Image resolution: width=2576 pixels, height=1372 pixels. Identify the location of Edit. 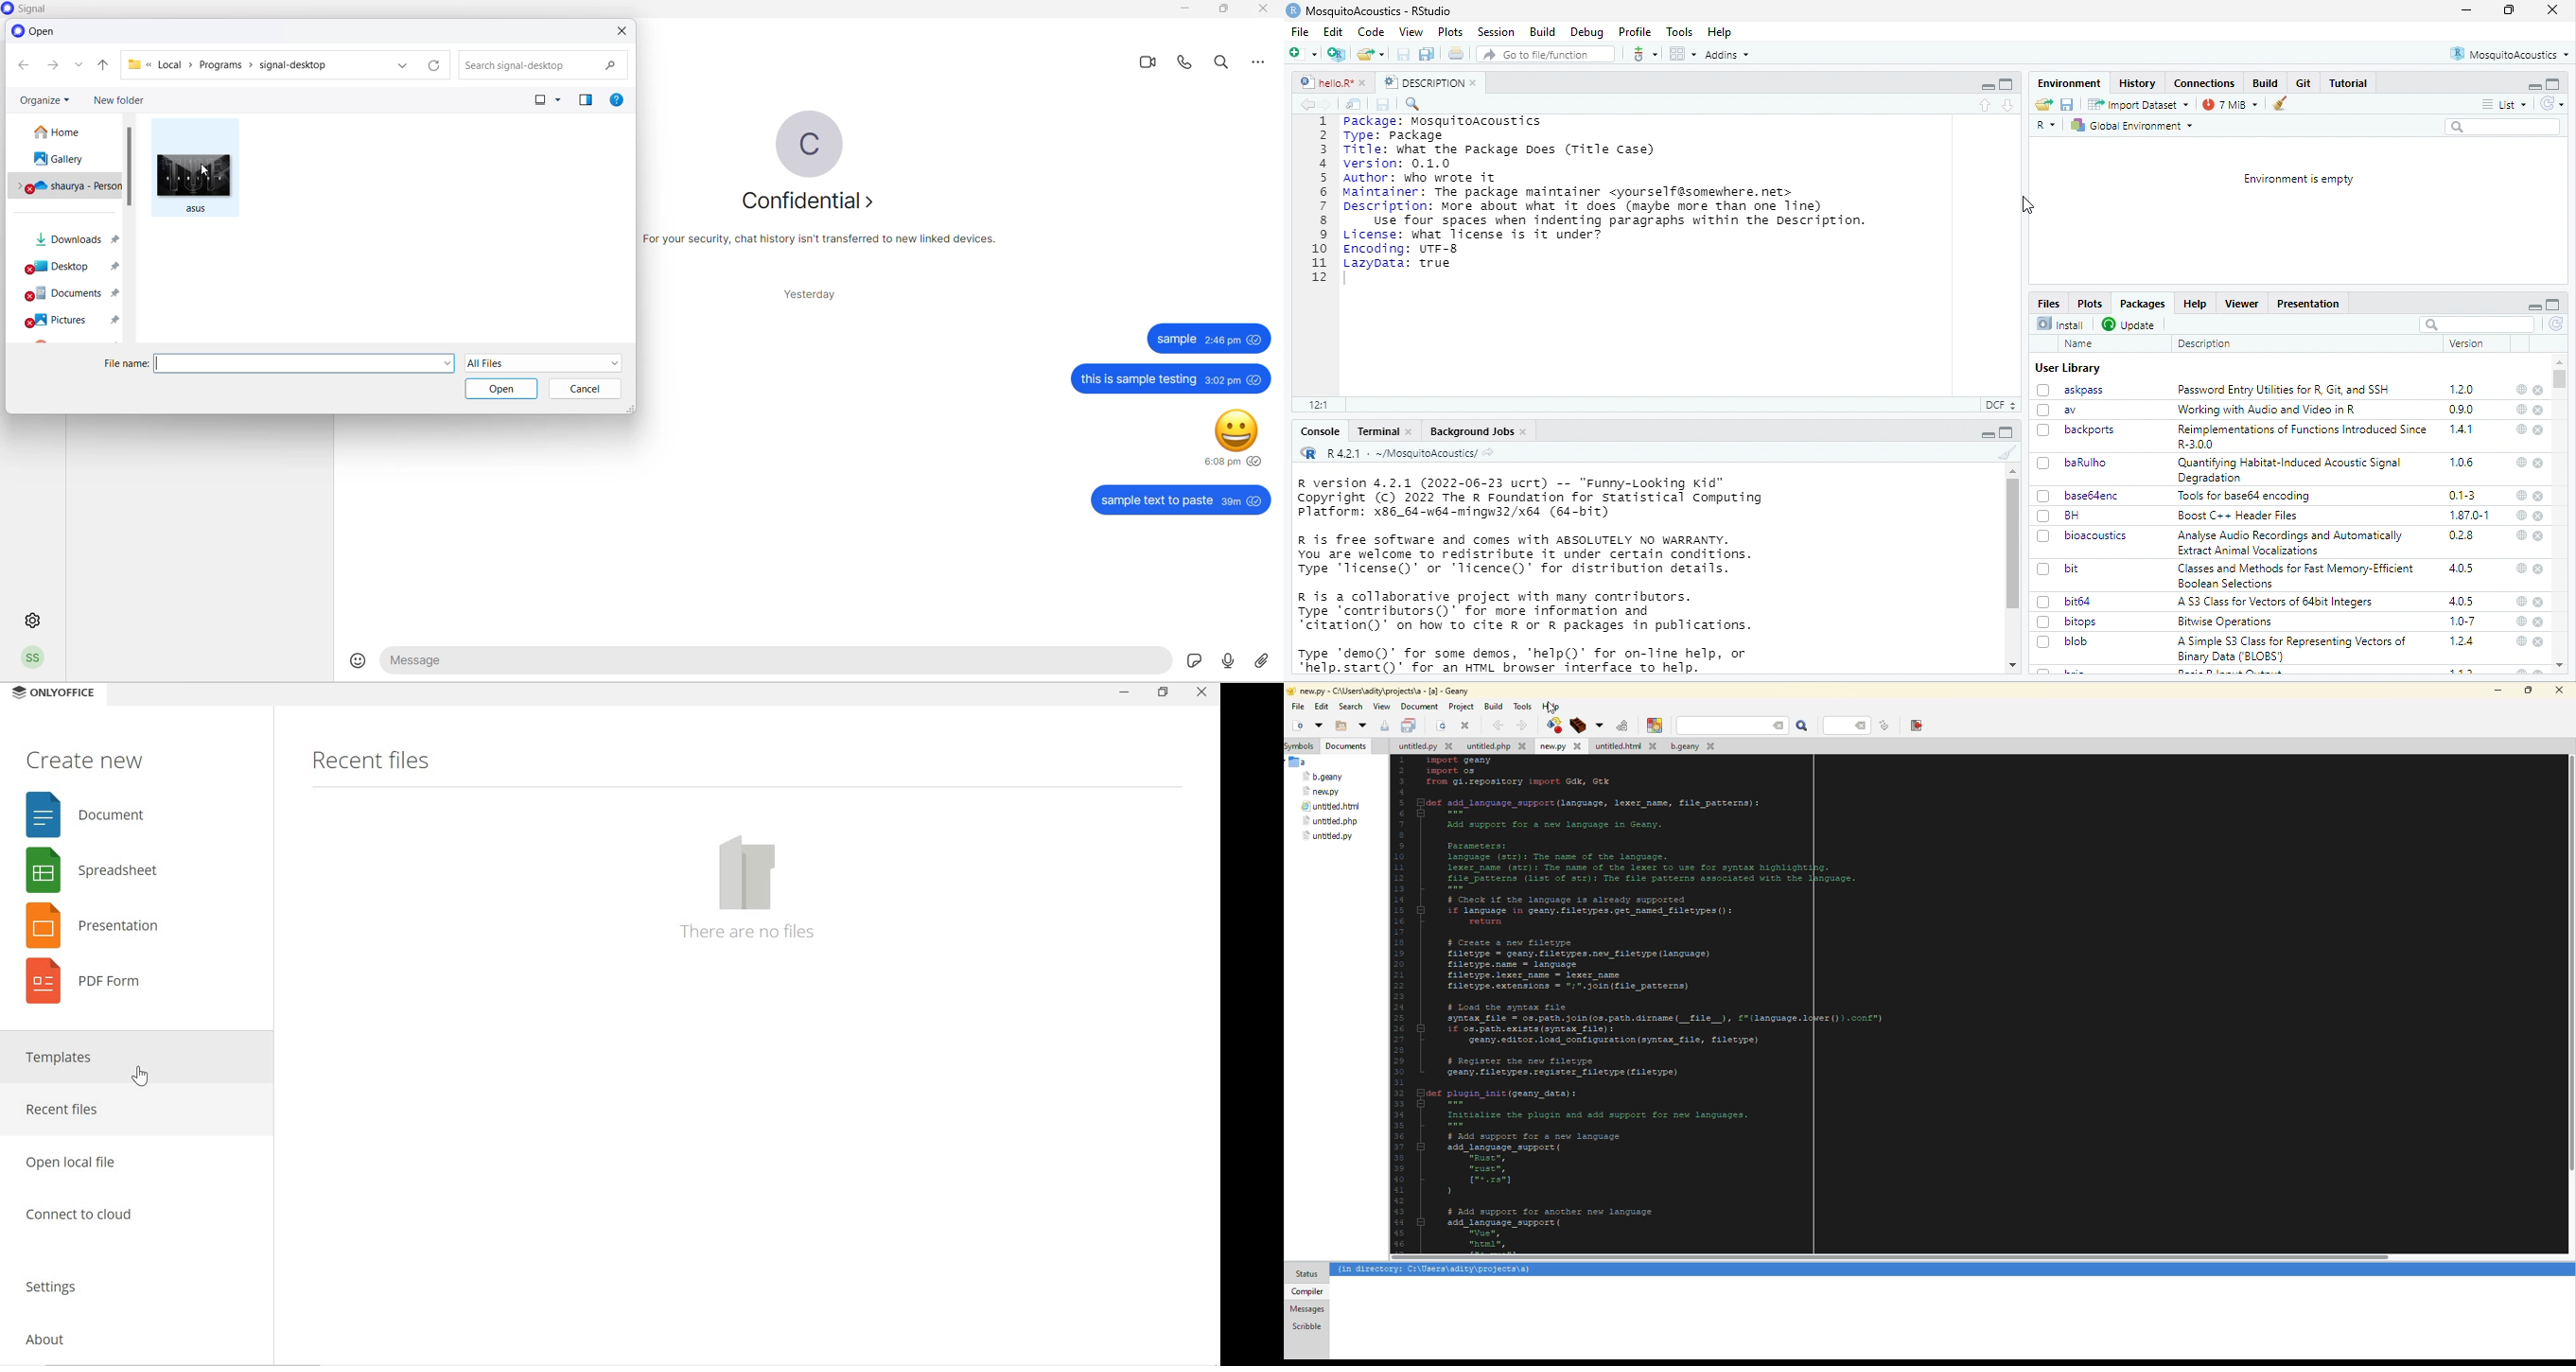
(1334, 31).